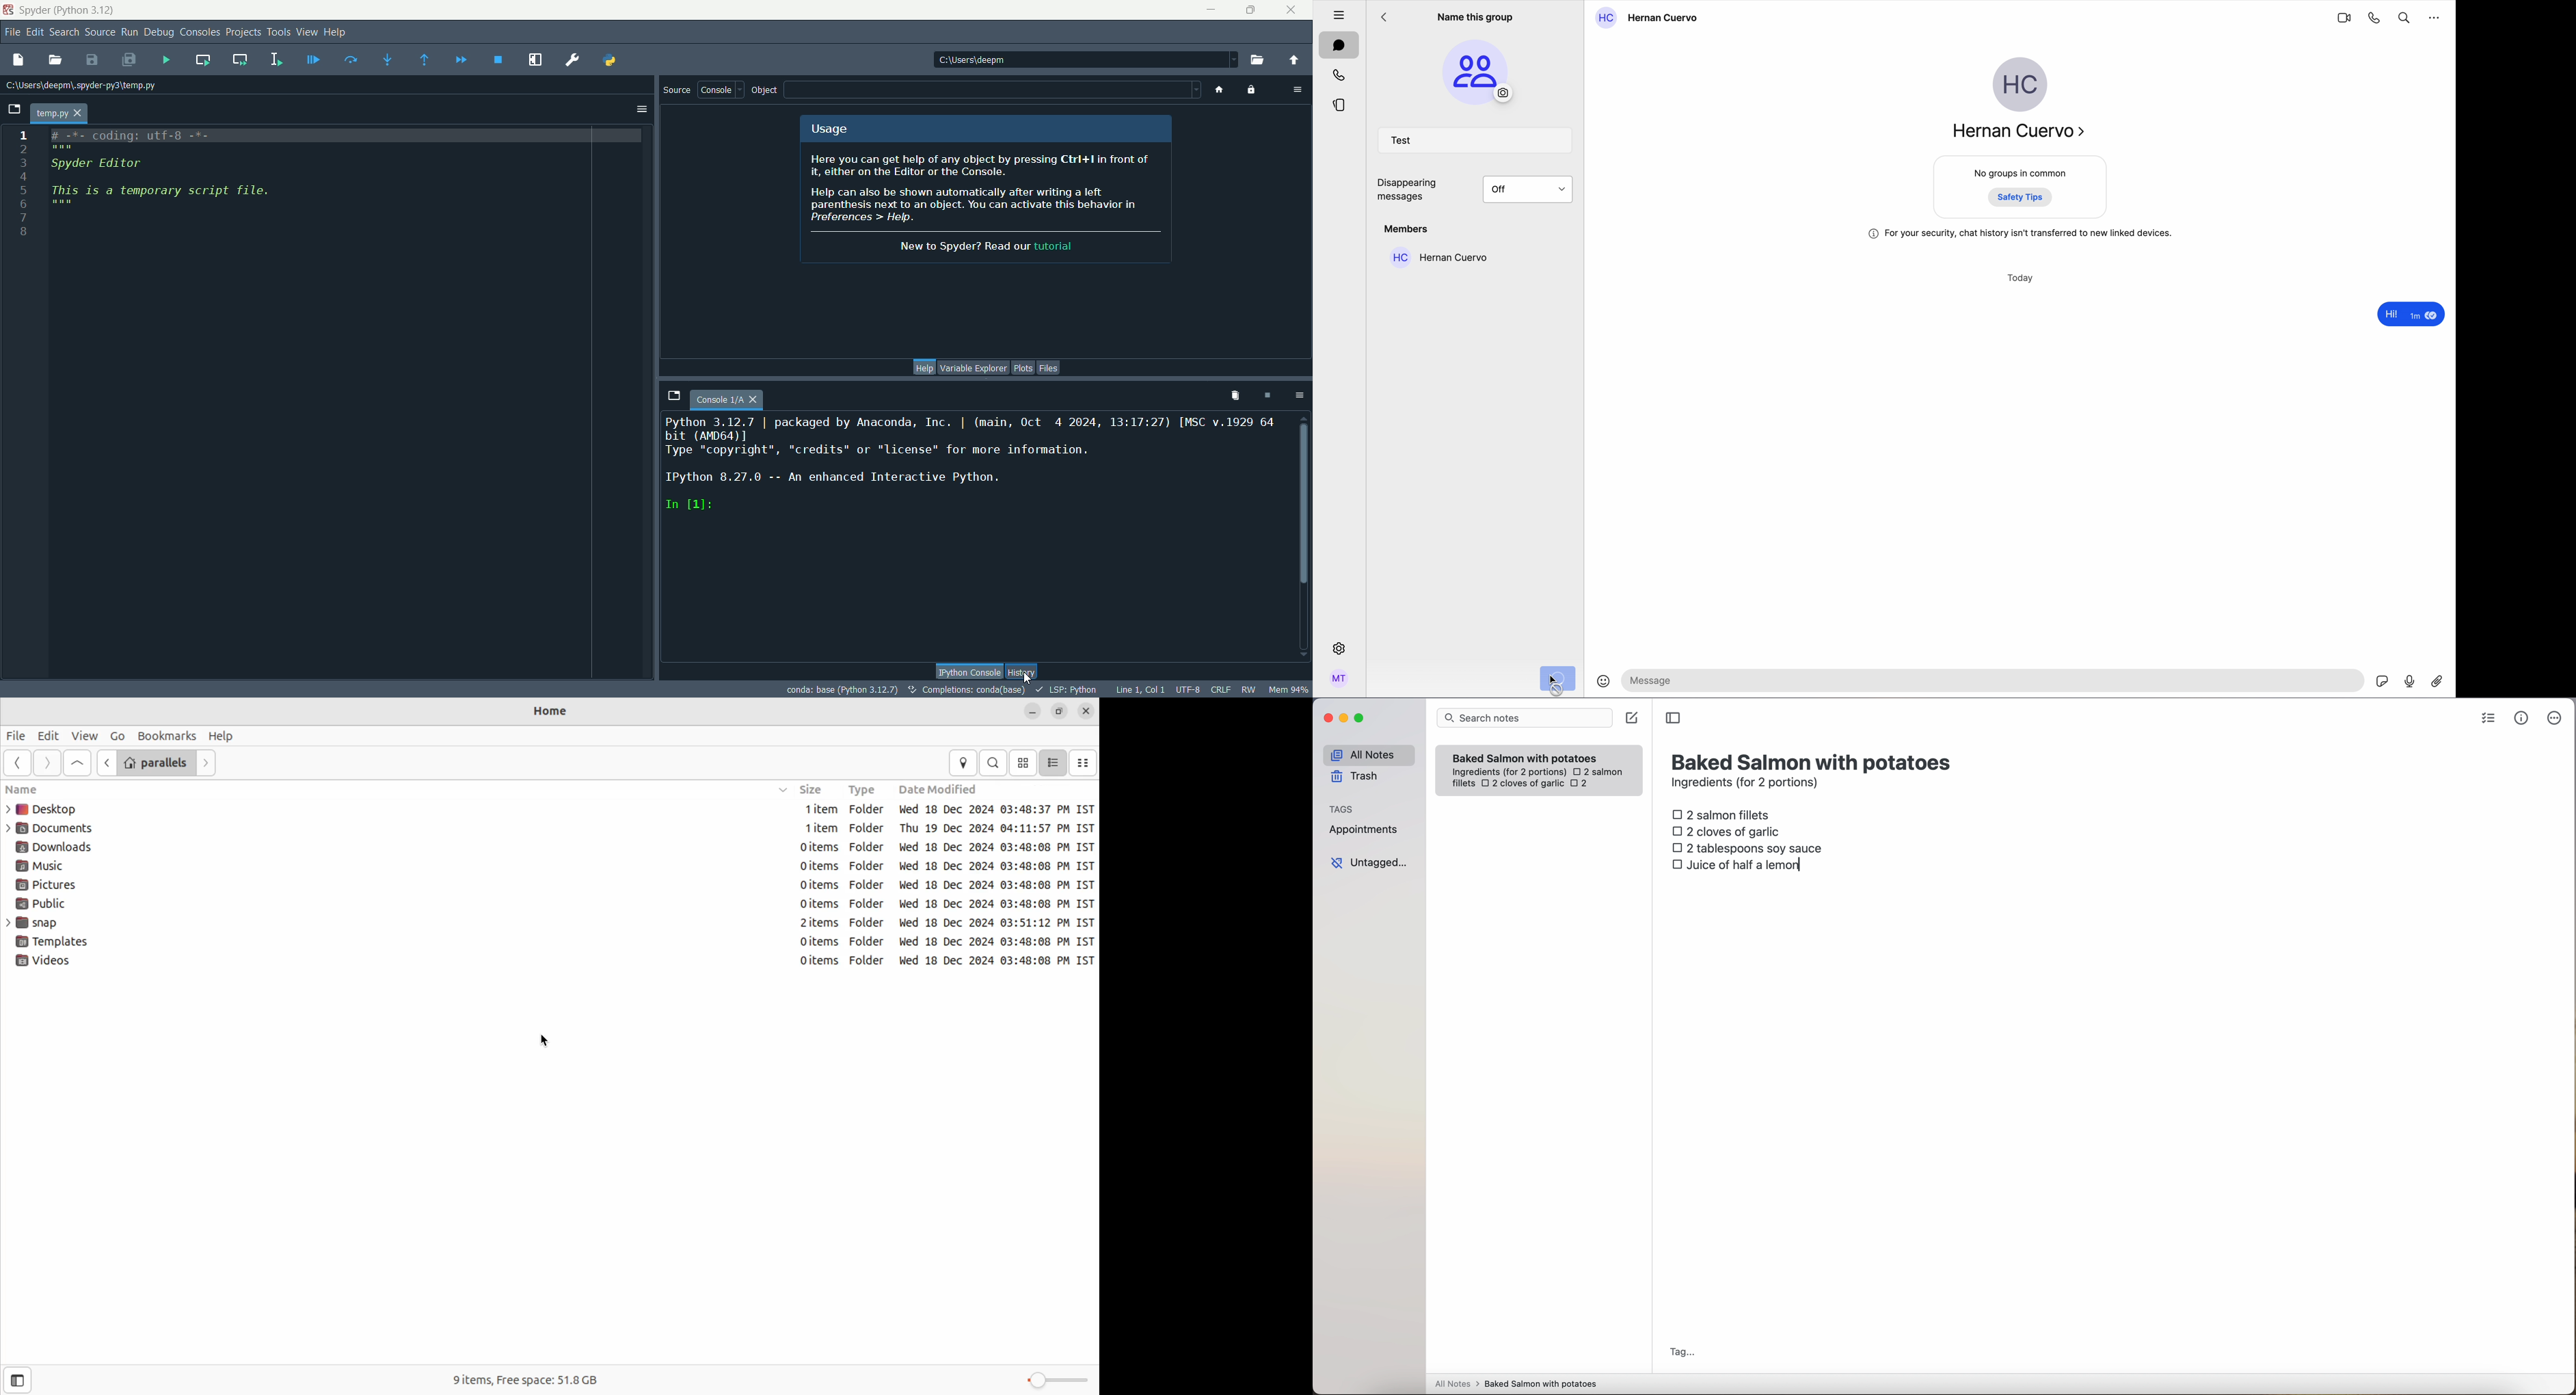 The width and height of the screenshot is (2576, 1400). I want to click on Baked Salmon with potatoes, so click(1525, 756).